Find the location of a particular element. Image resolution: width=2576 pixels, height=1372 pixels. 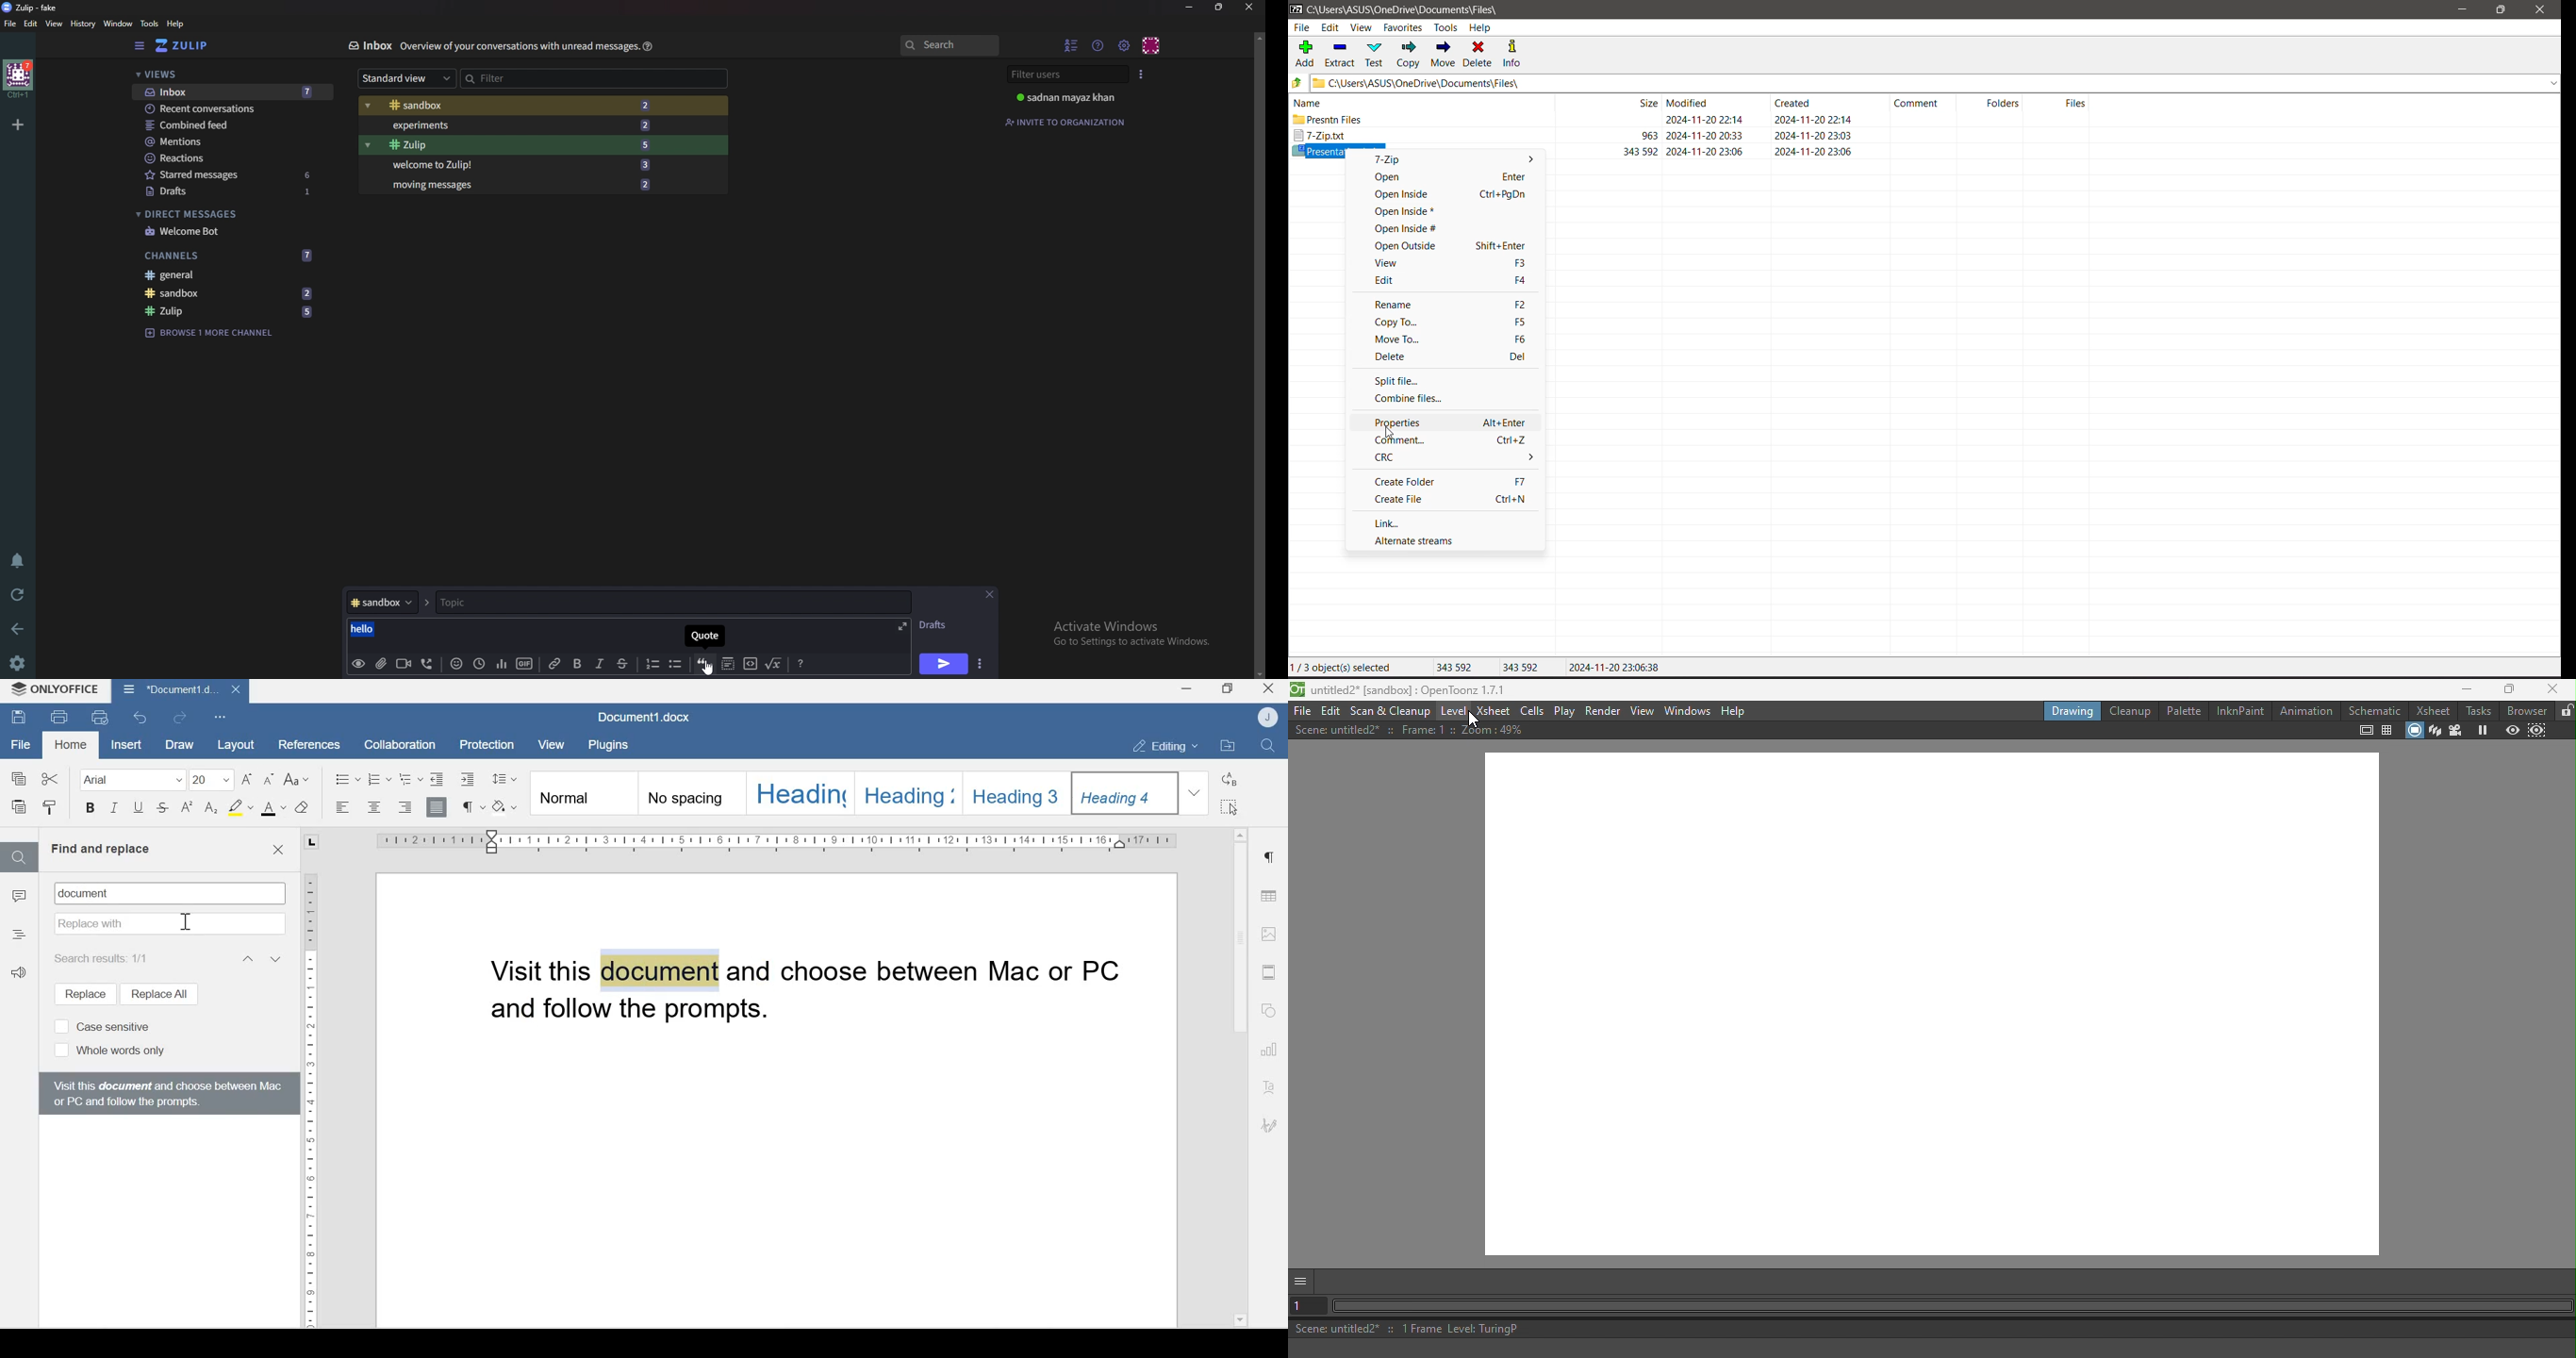

Next result is located at coordinates (277, 958).